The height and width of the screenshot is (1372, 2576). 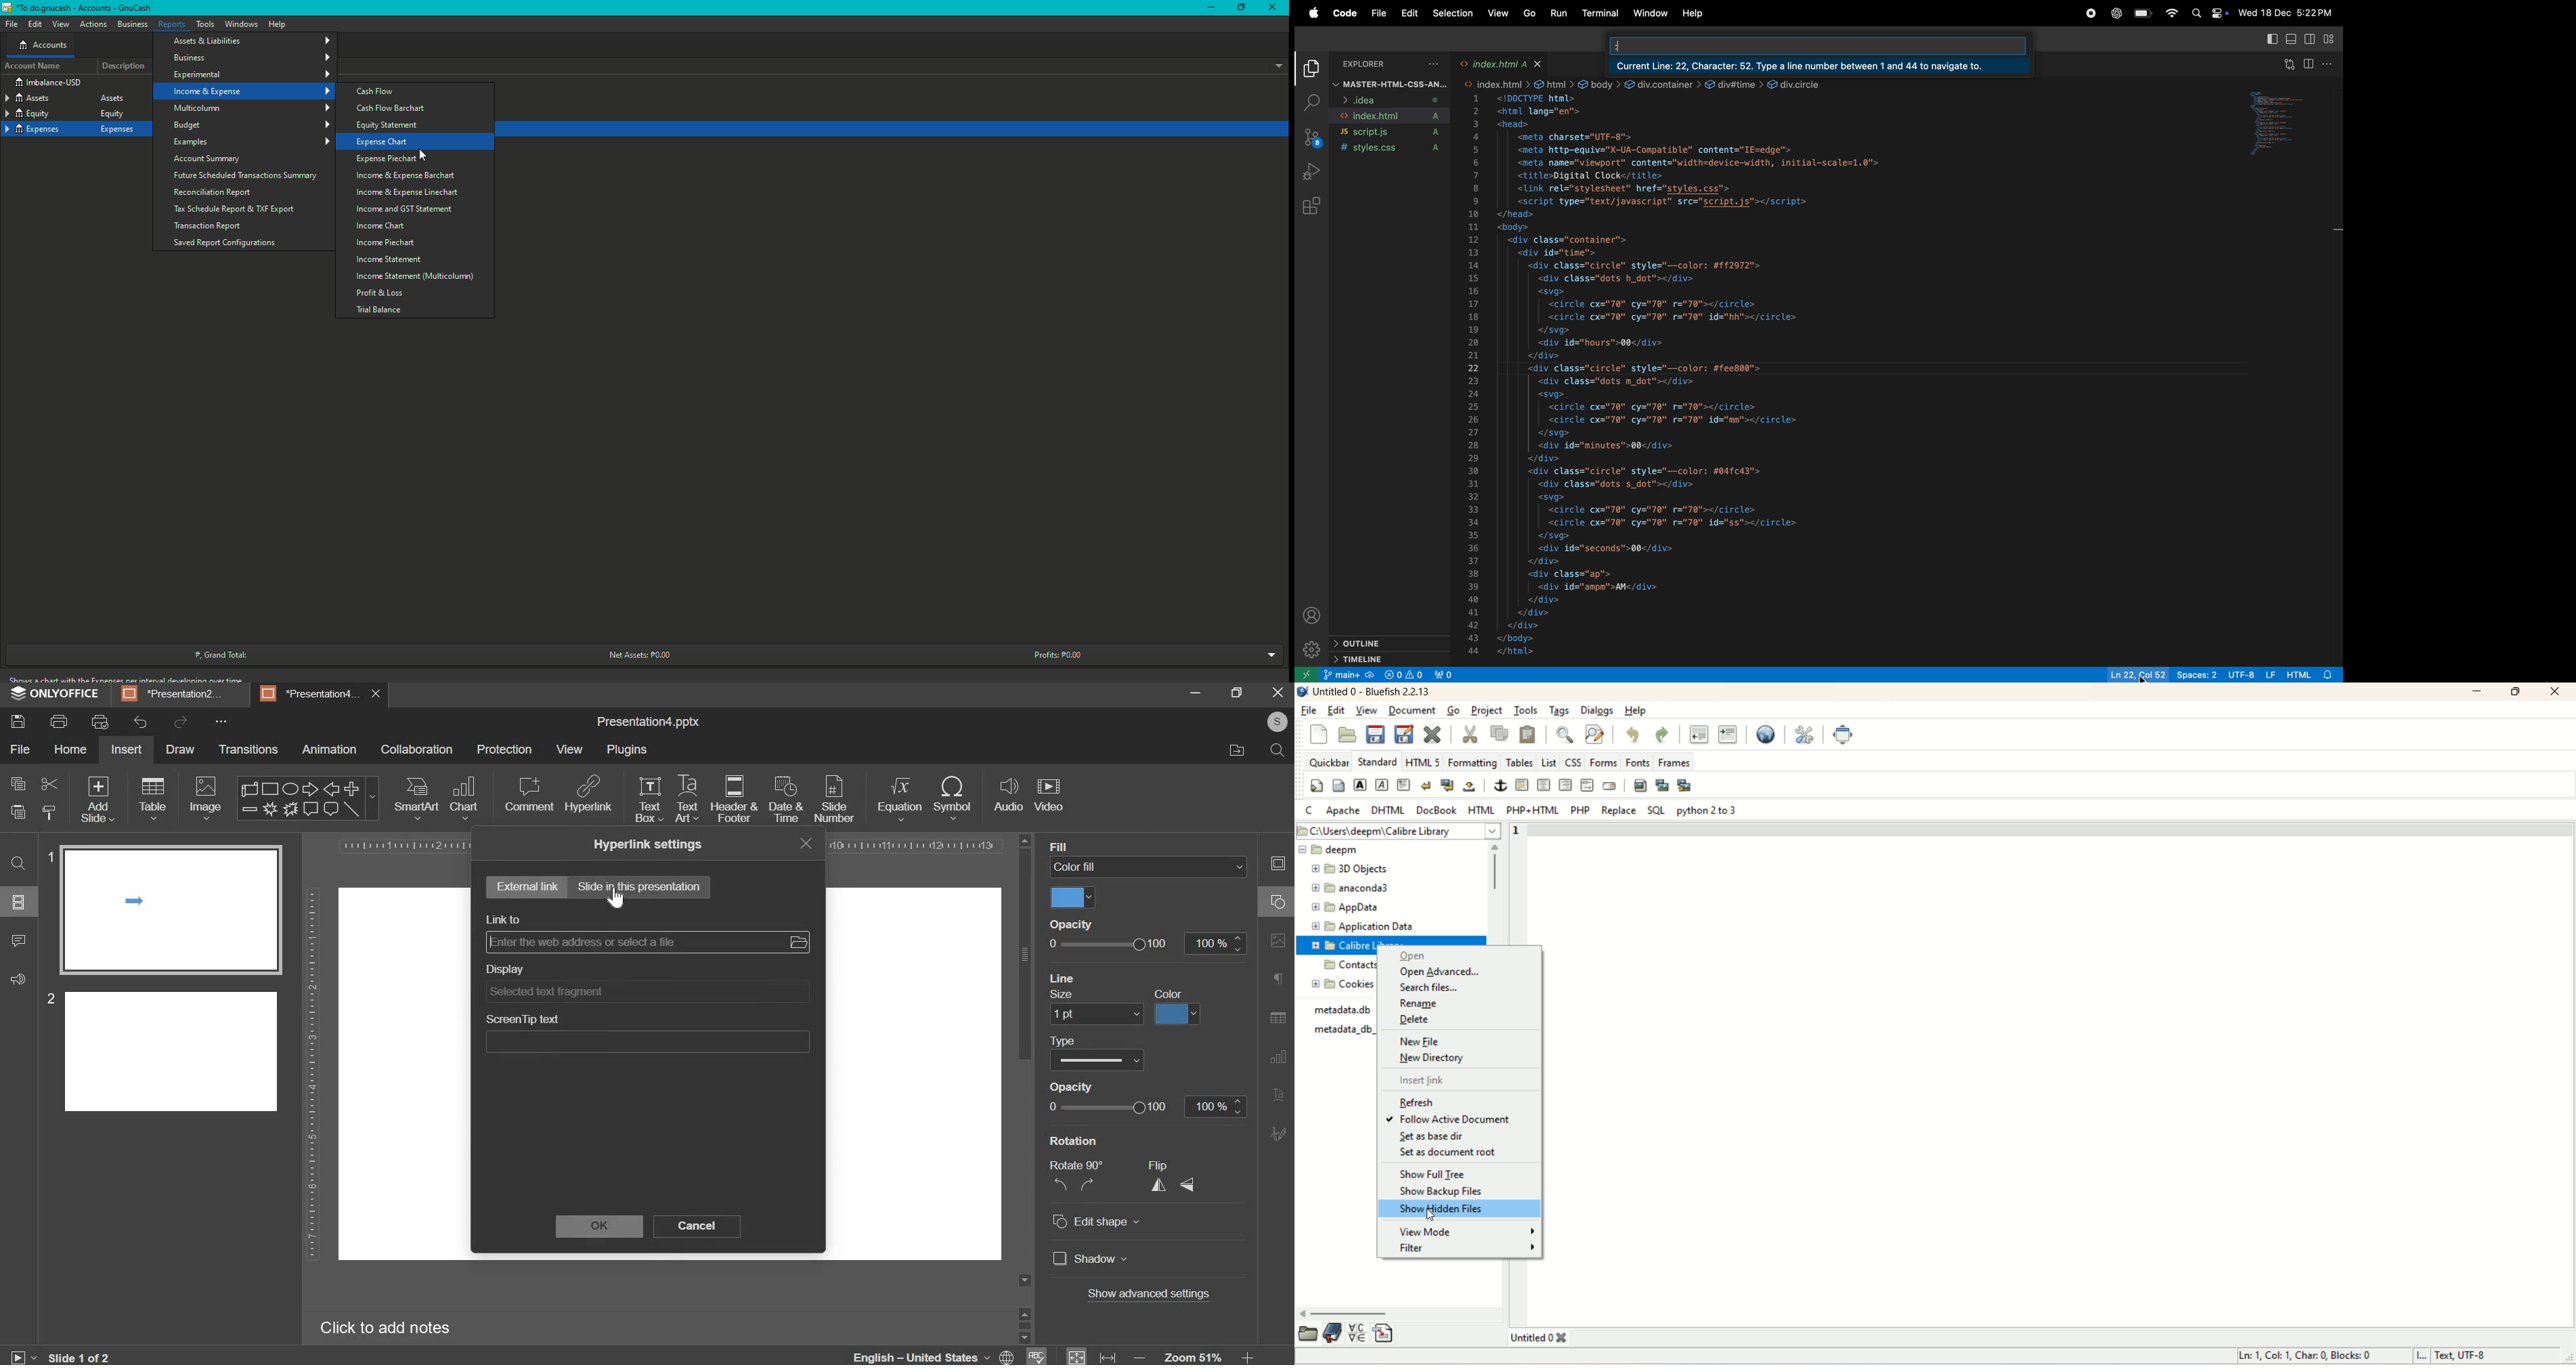 What do you see at coordinates (1427, 1040) in the screenshot?
I see `new file` at bounding box center [1427, 1040].